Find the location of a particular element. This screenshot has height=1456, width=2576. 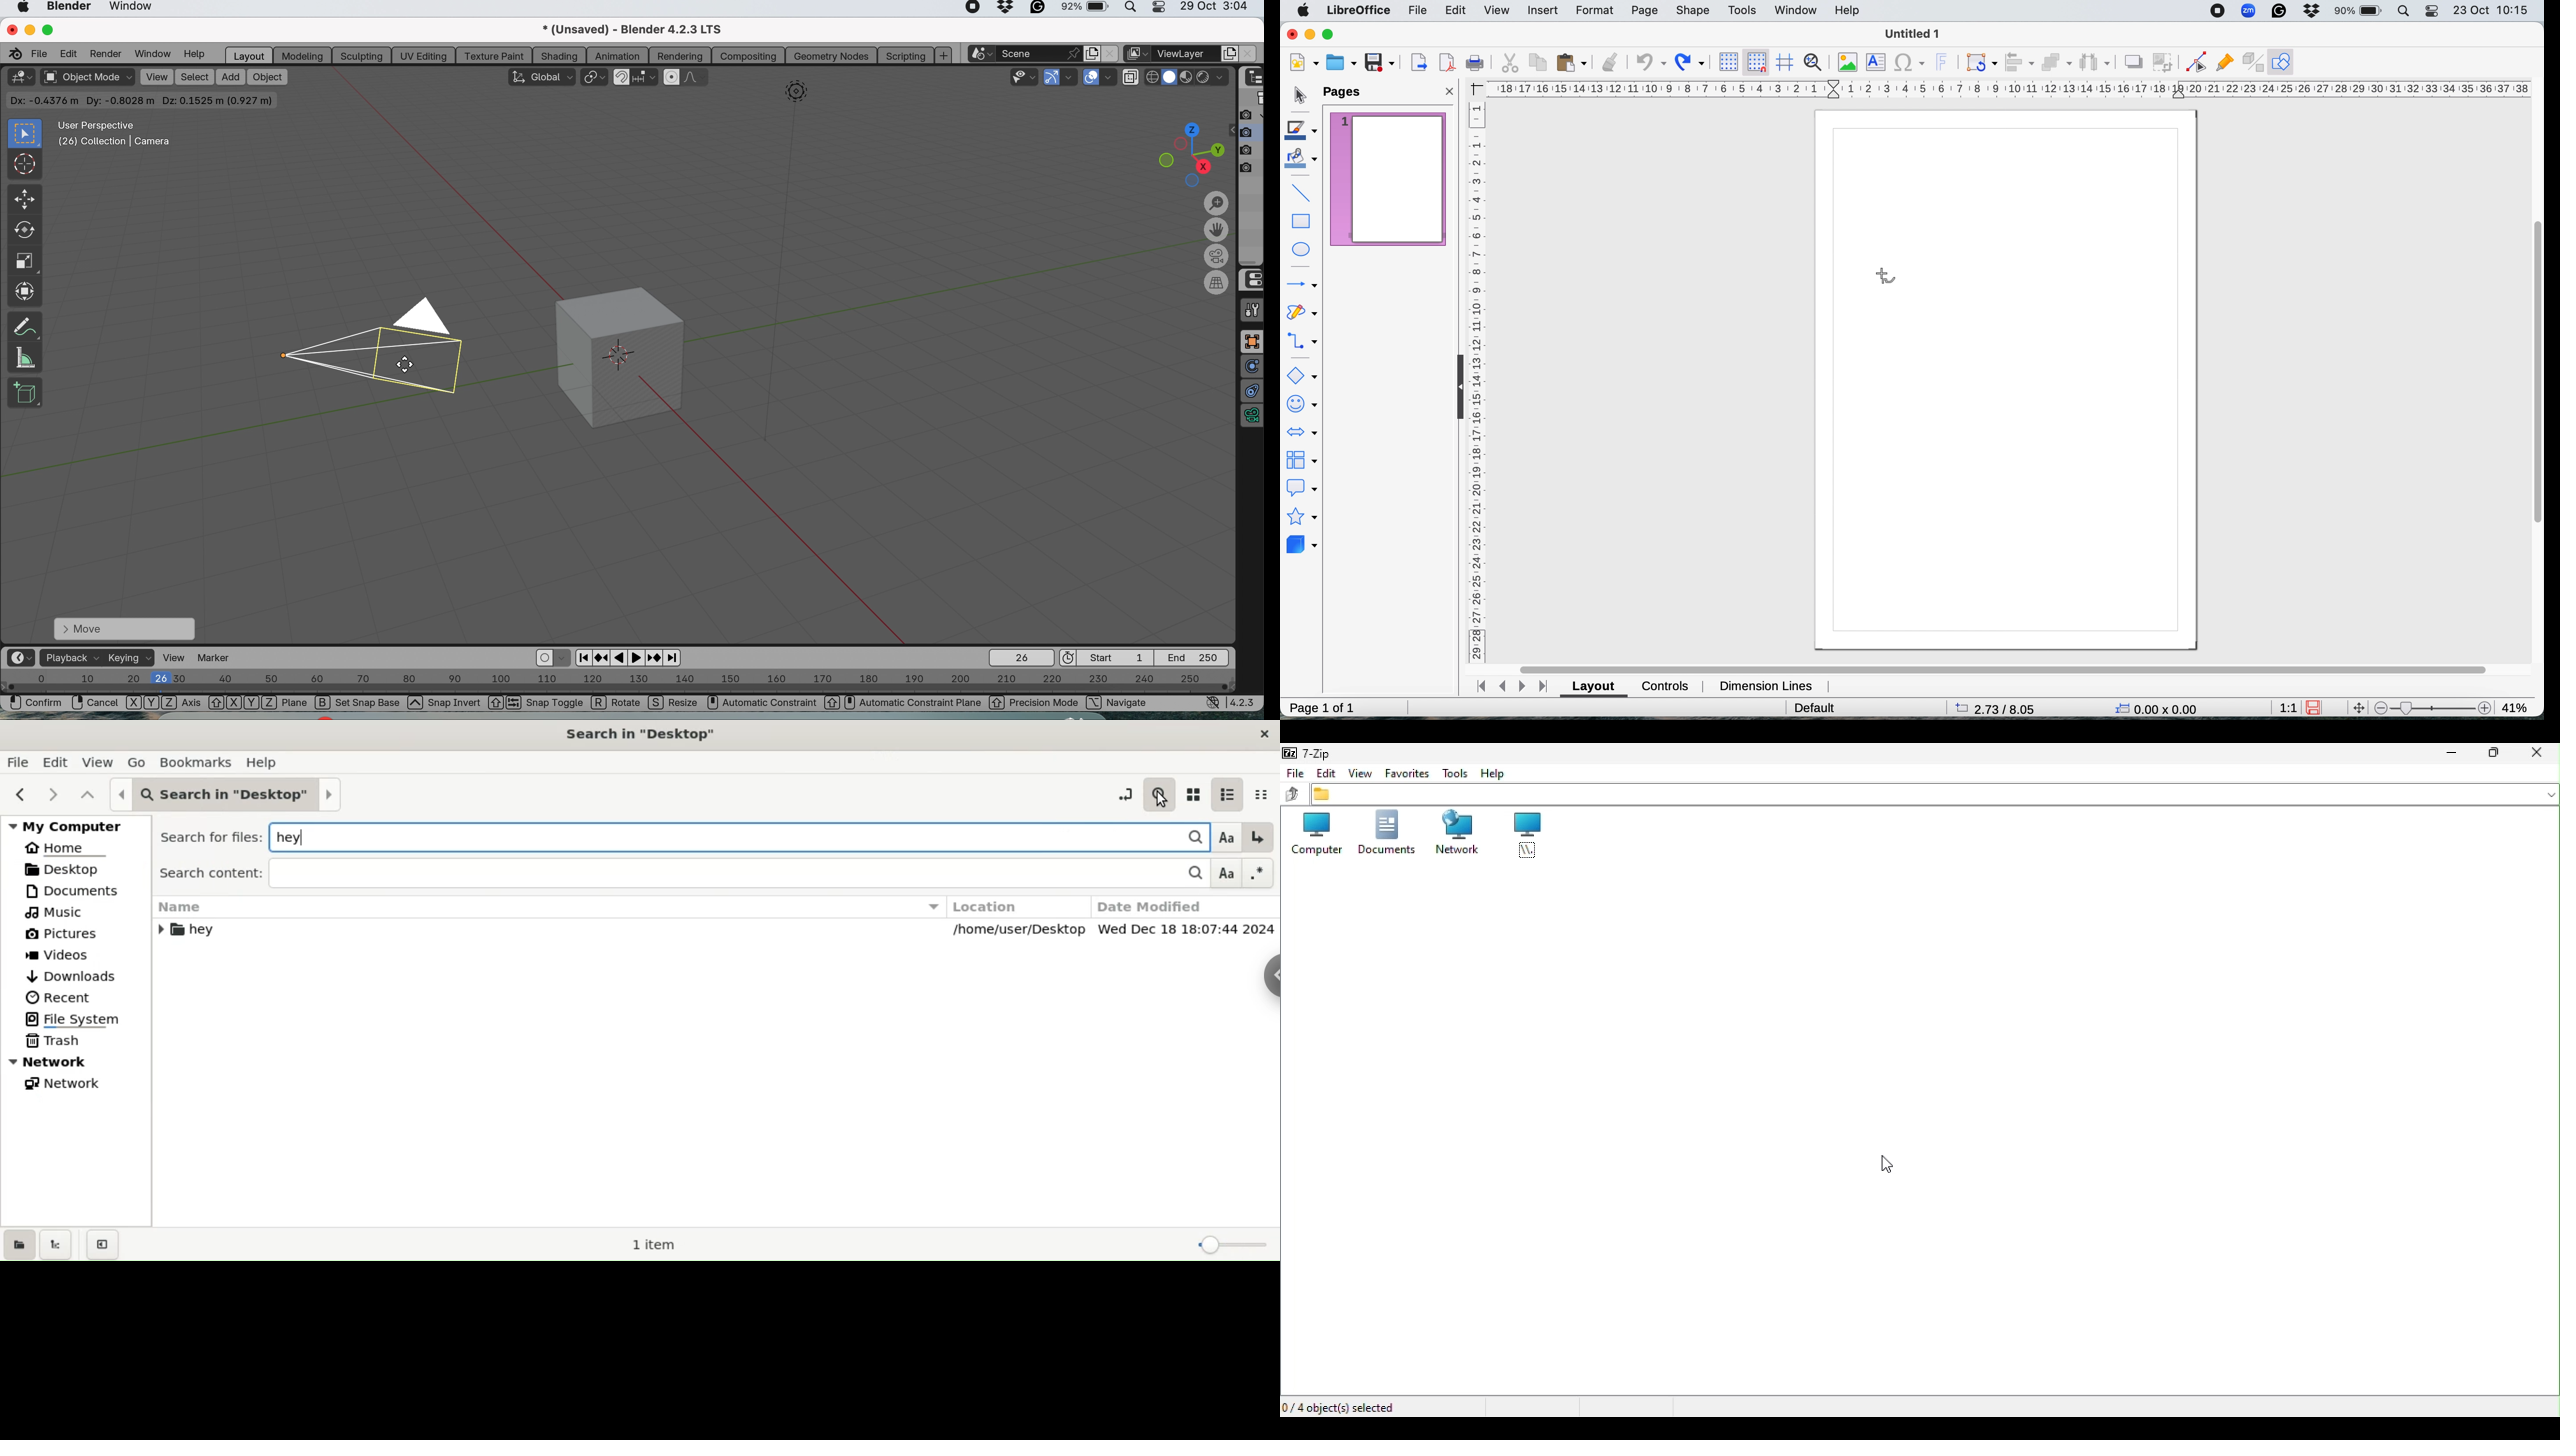

open is located at coordinates (1342, 62).